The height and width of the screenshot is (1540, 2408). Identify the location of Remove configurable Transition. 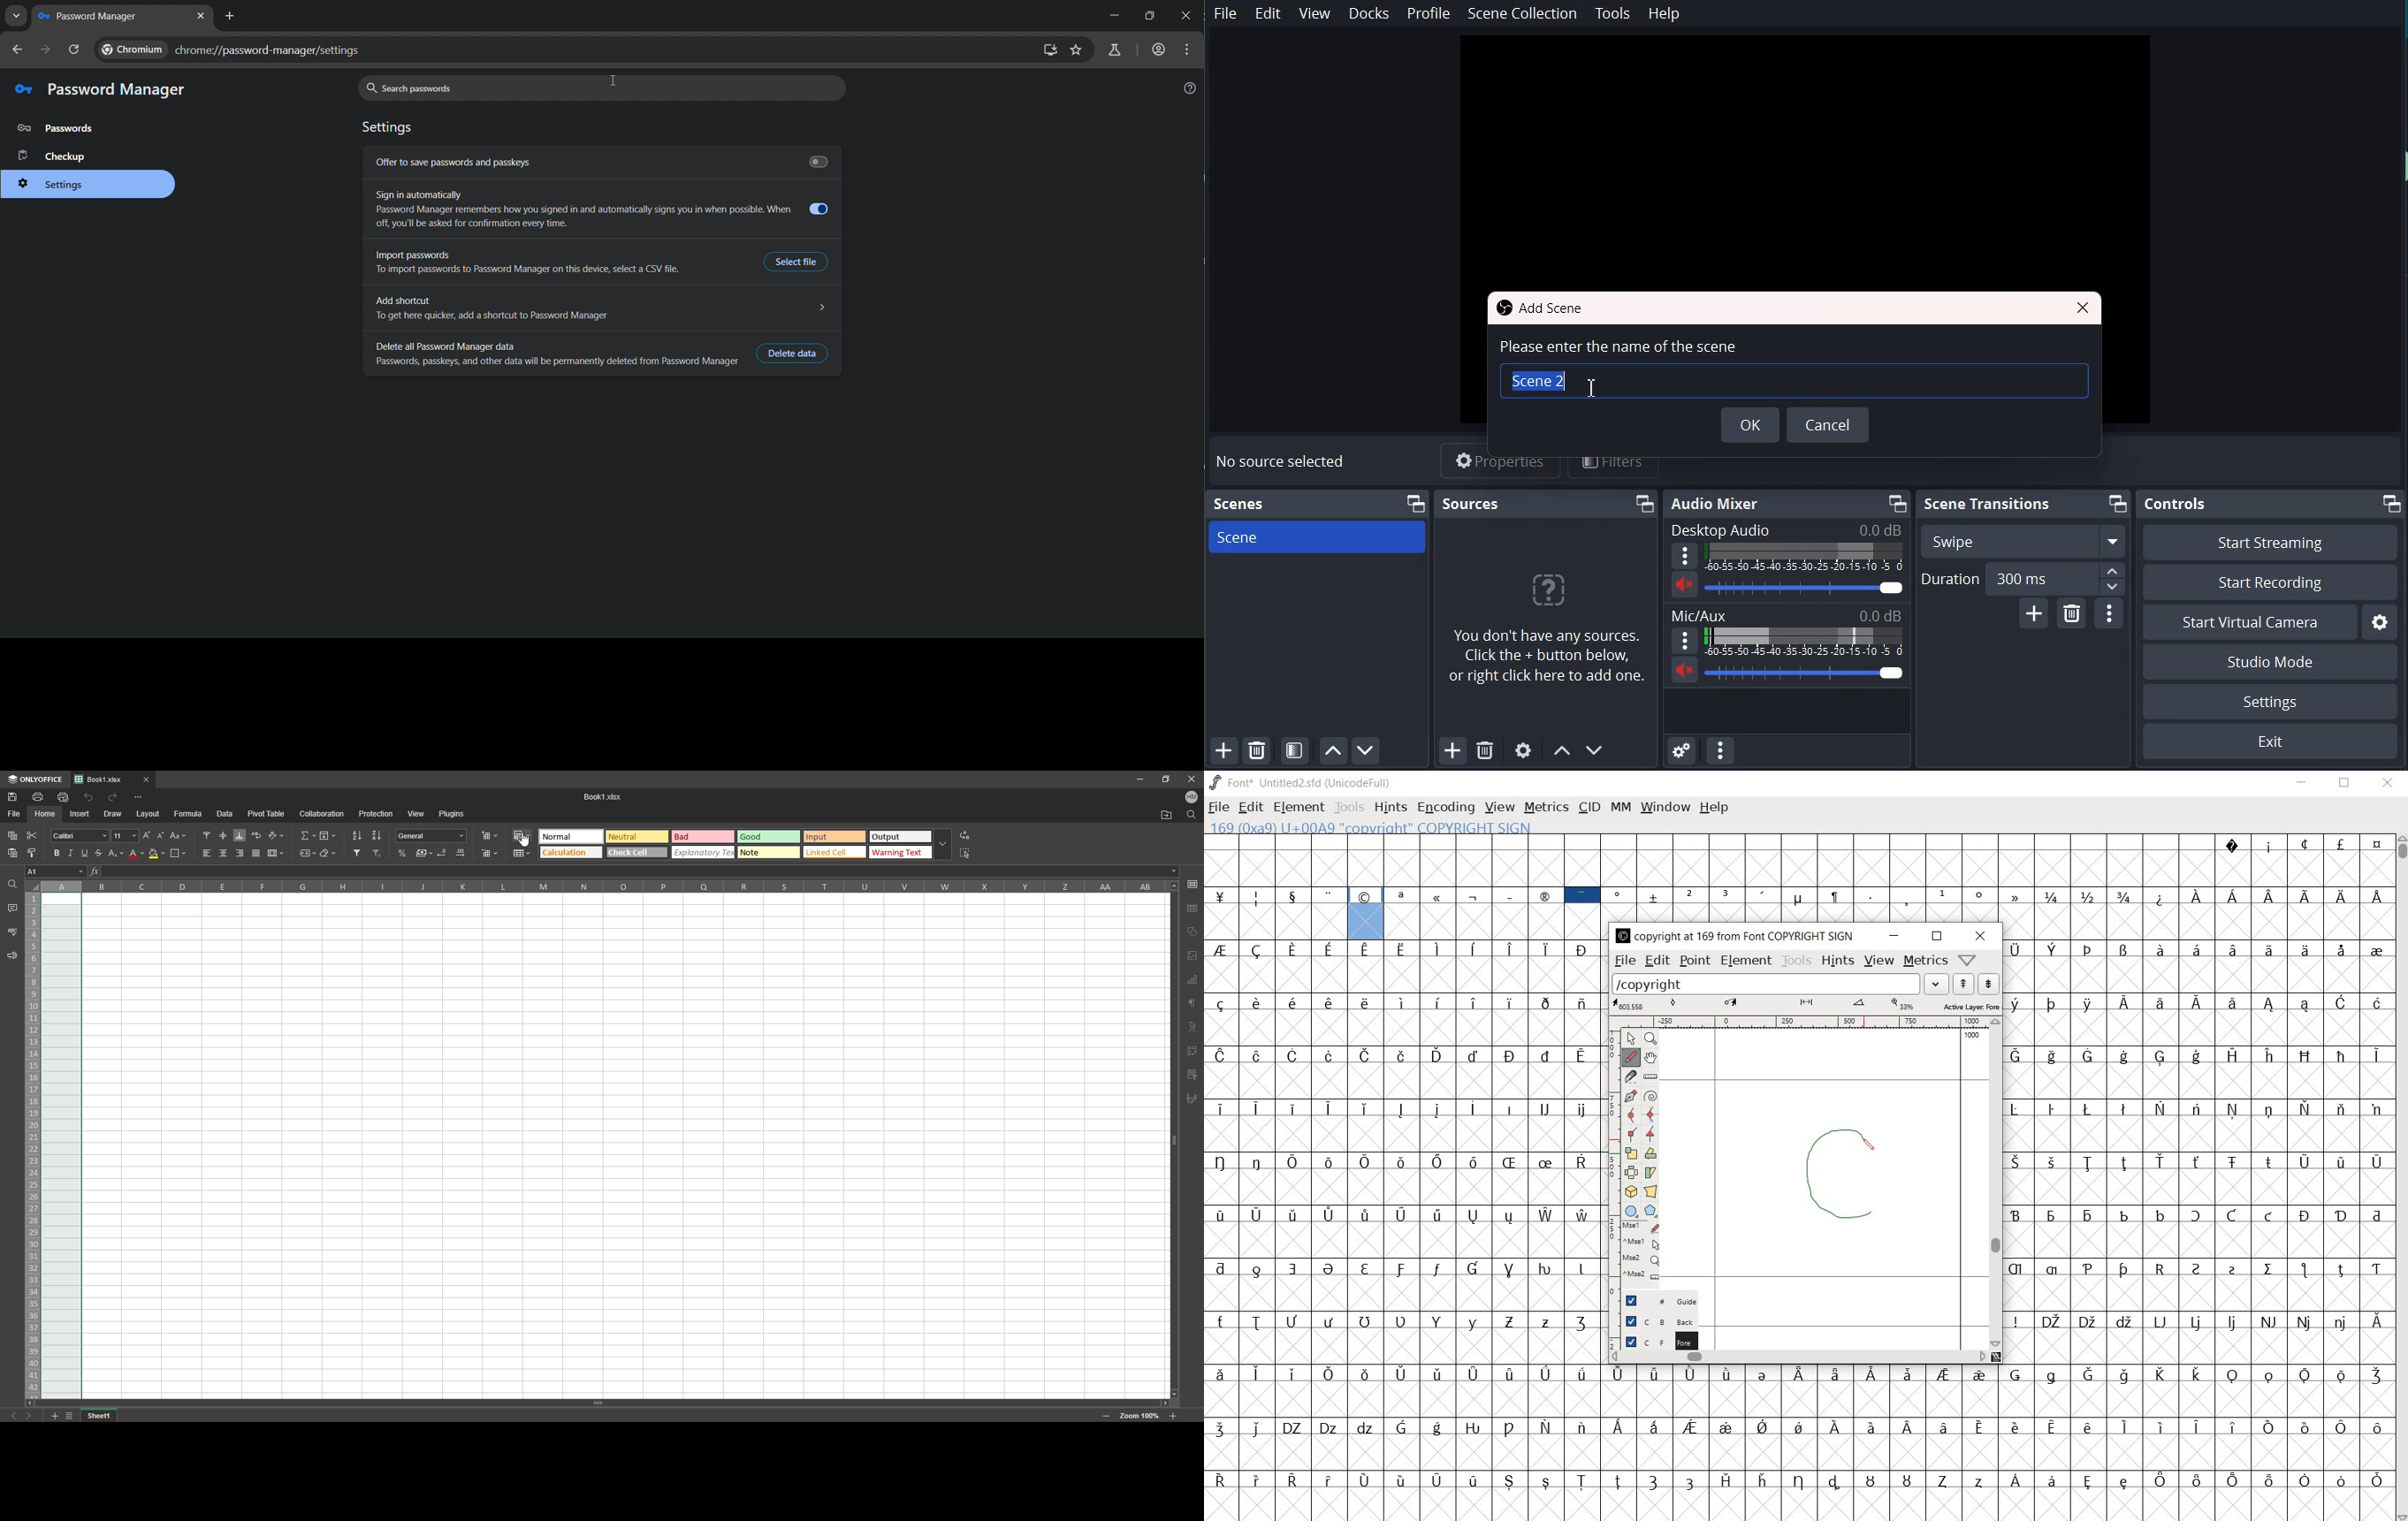
(2071, 613).